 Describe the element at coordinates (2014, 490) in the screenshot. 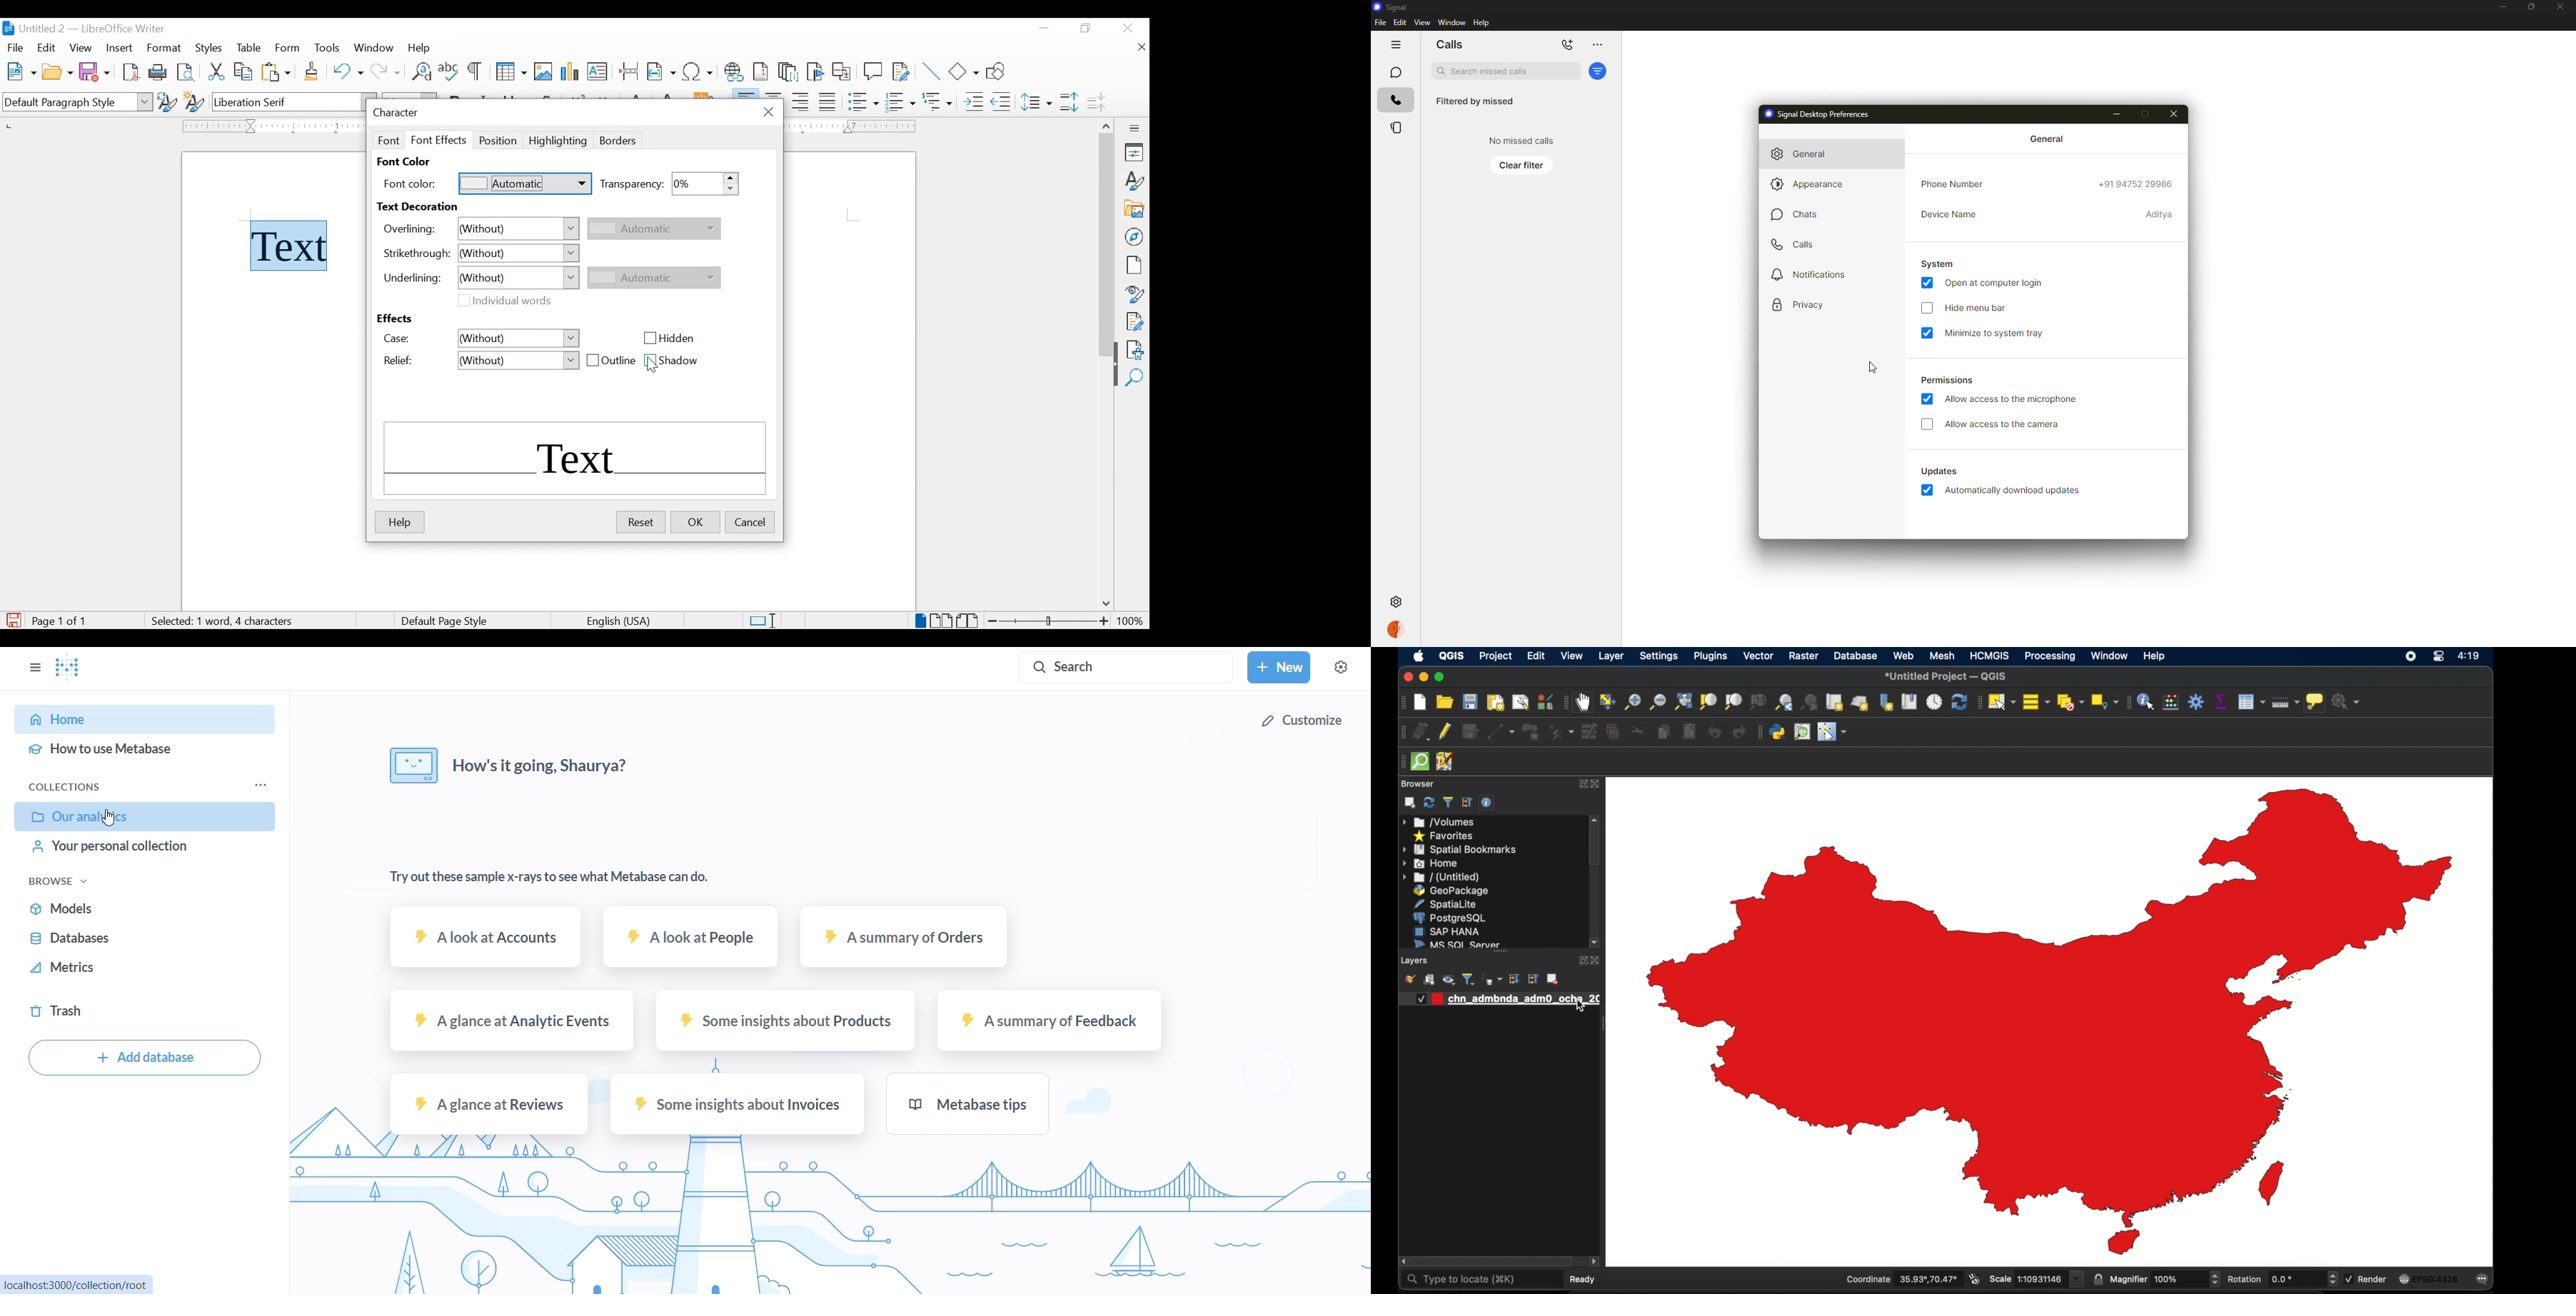

I see `automatically download updates` at that location.